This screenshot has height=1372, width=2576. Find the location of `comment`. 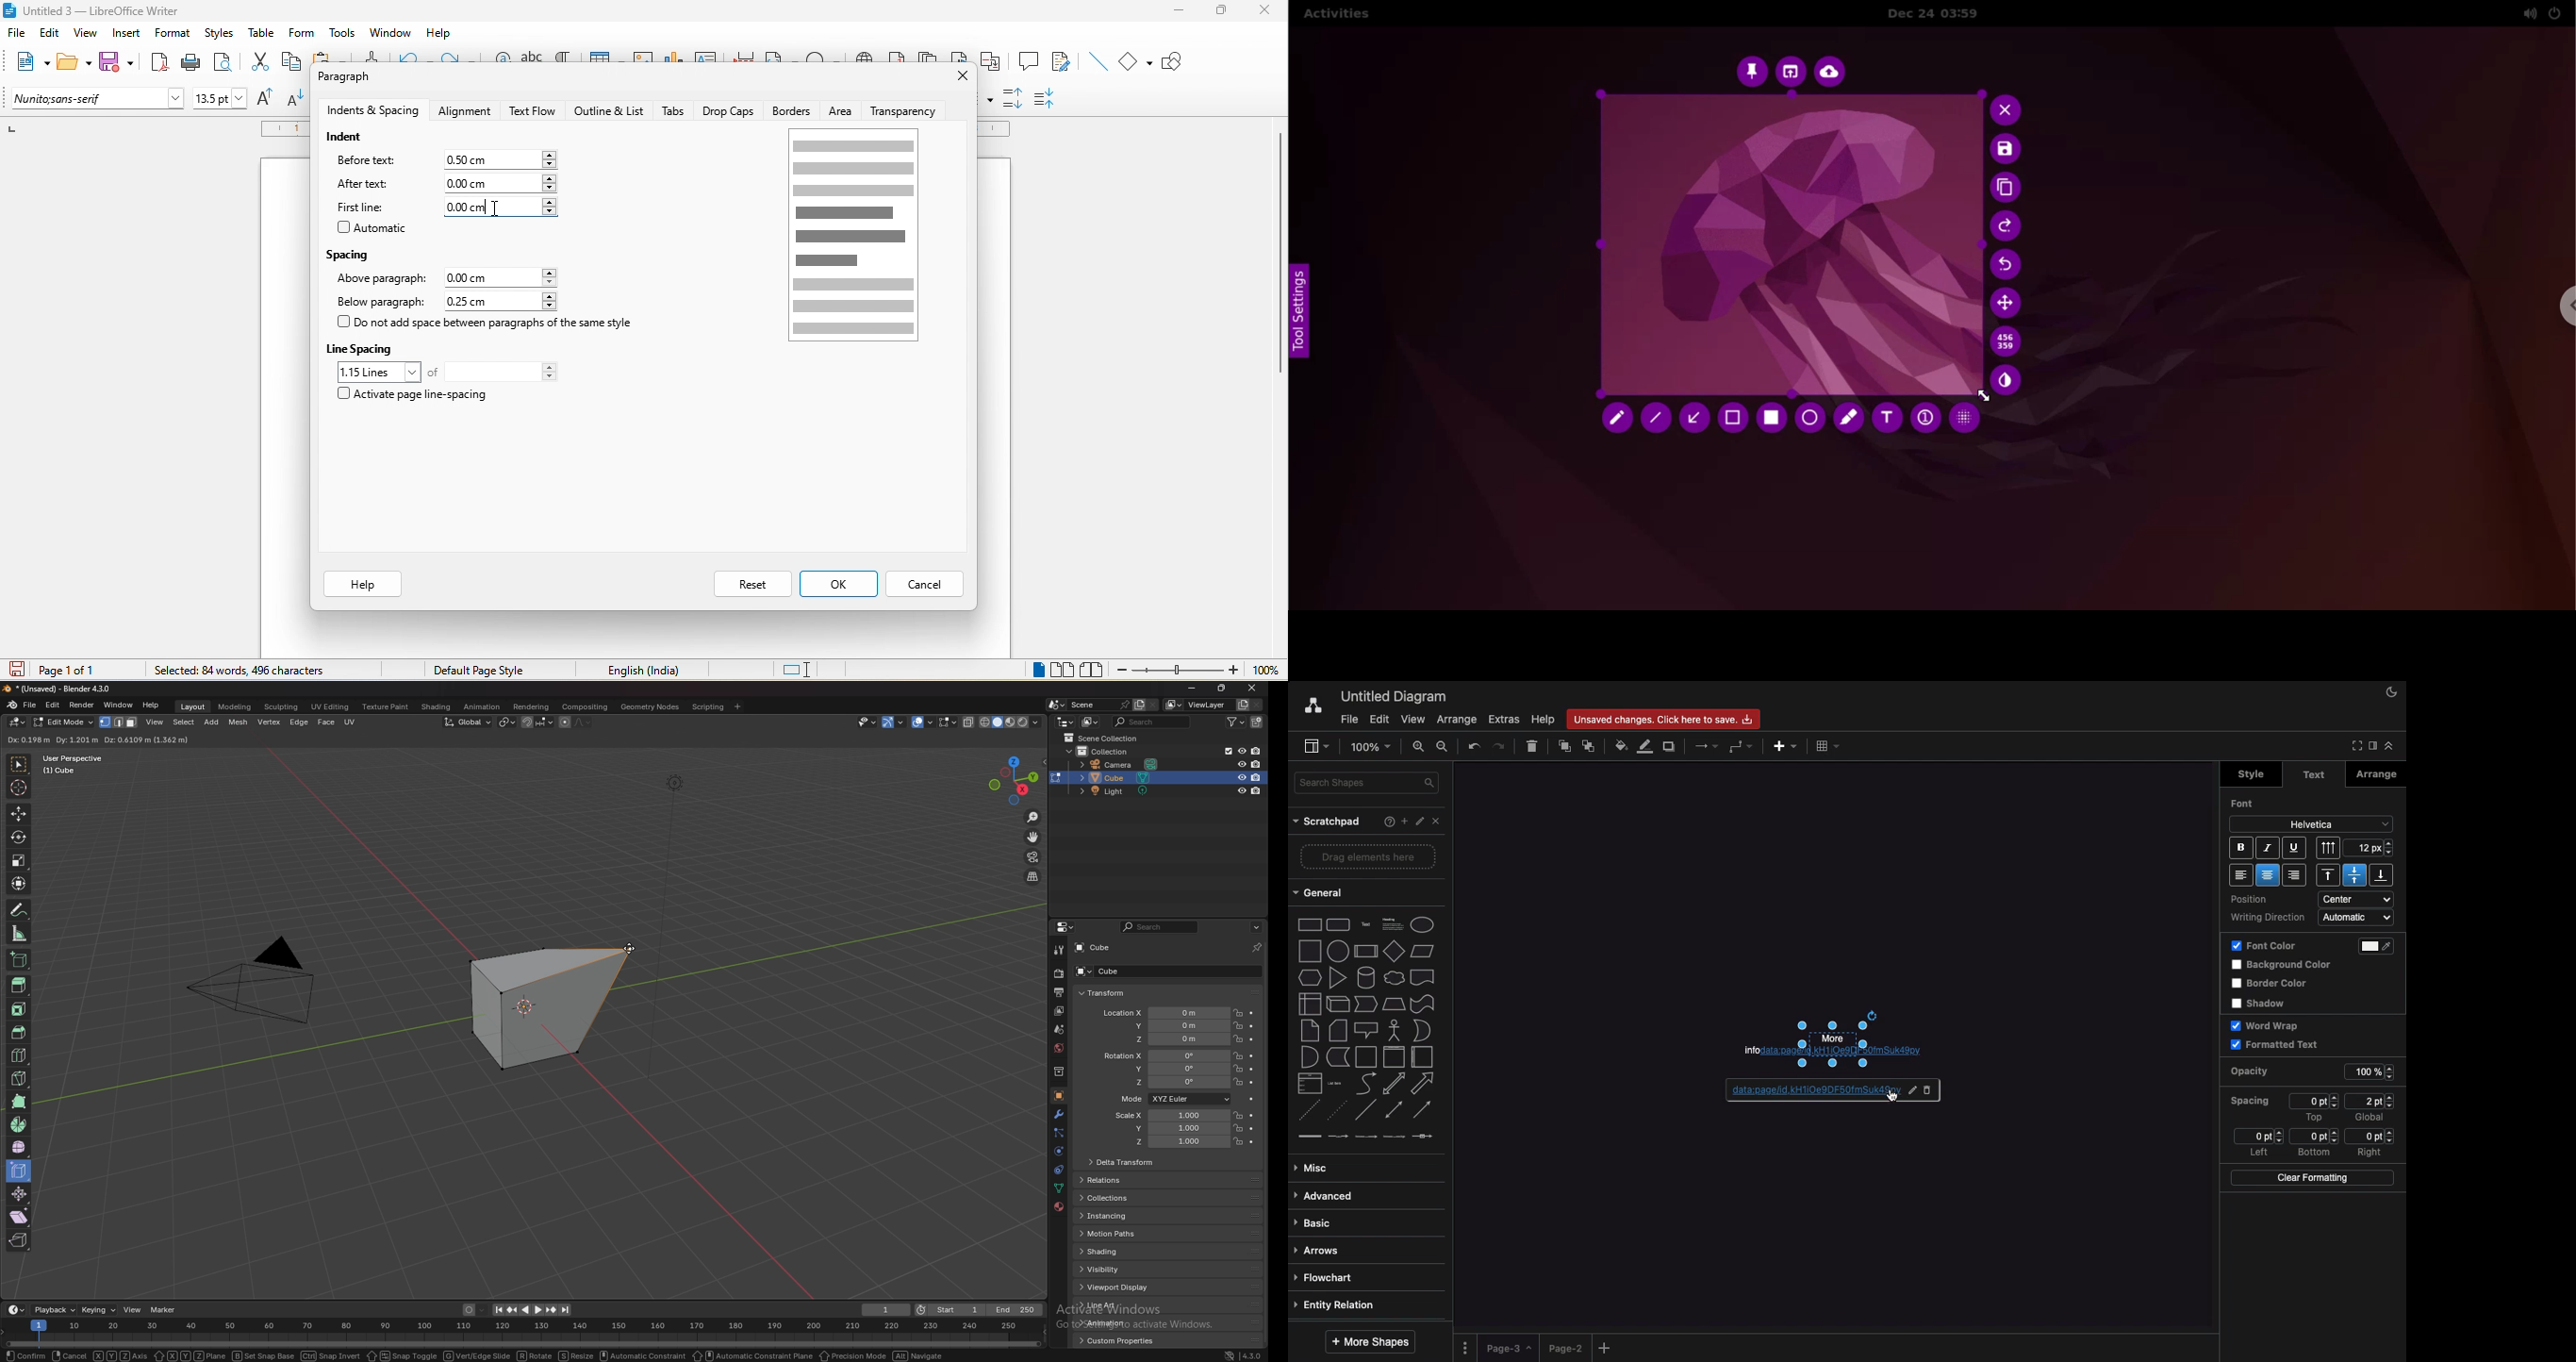

comment is located at coordinates (1029, 59).